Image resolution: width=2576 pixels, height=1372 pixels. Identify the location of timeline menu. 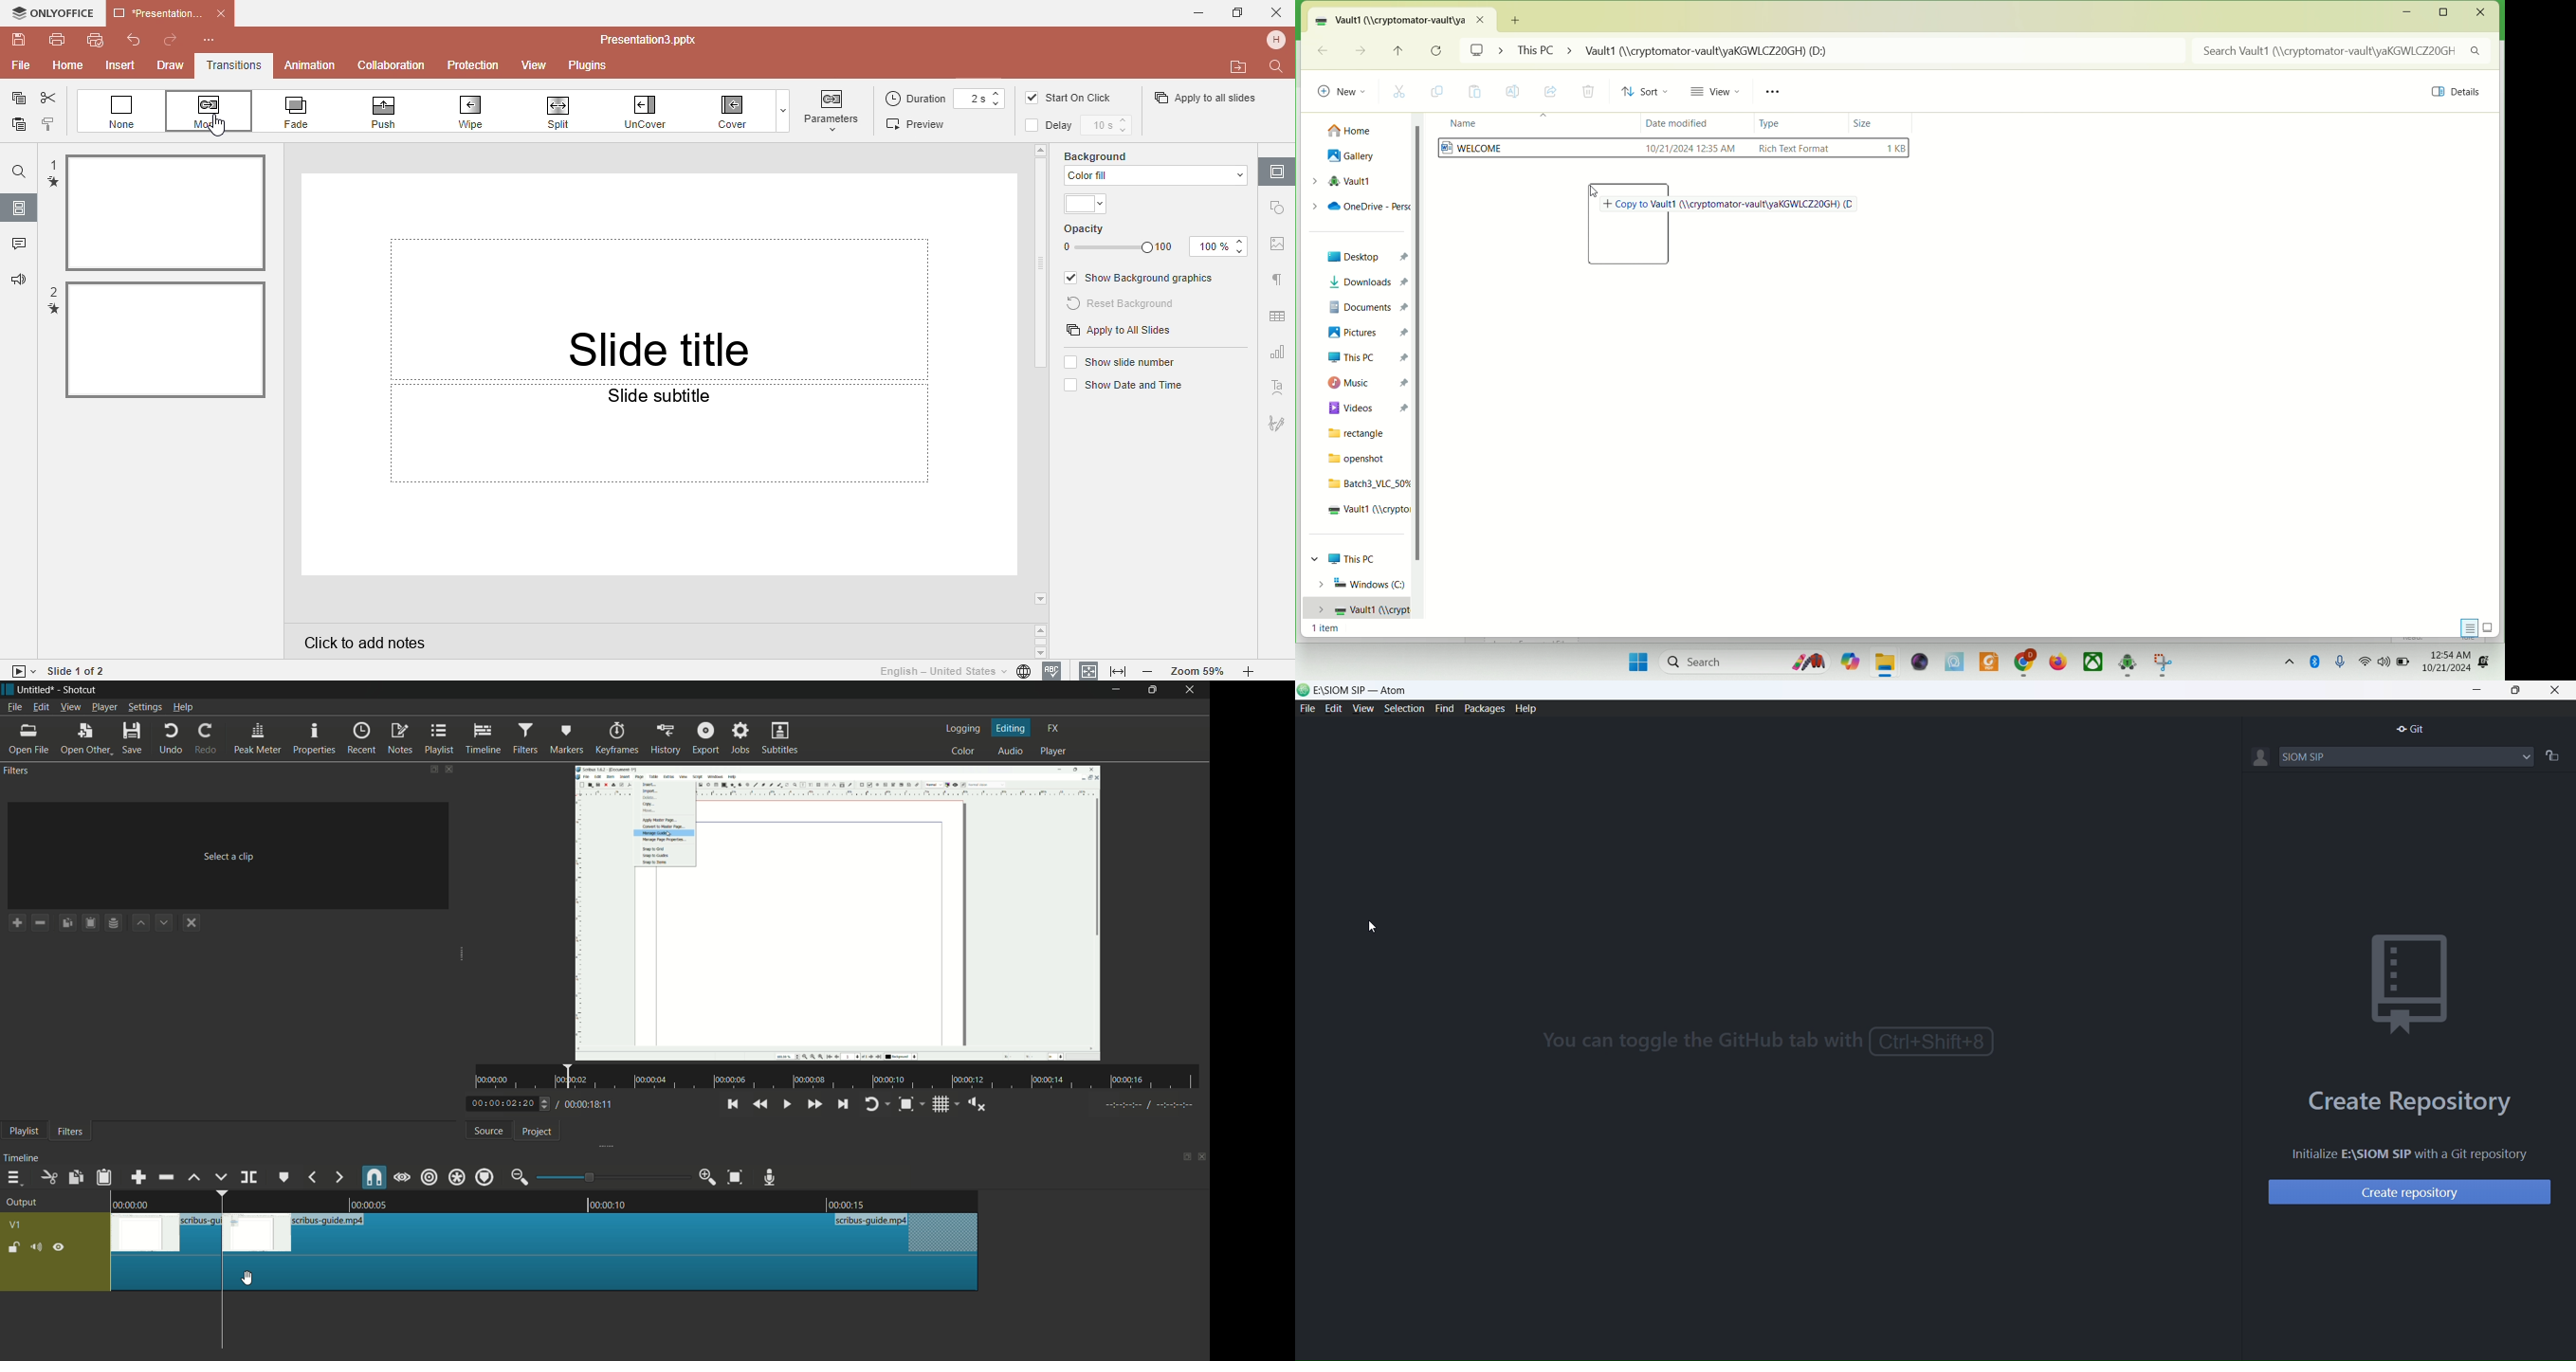
(13, 1178).